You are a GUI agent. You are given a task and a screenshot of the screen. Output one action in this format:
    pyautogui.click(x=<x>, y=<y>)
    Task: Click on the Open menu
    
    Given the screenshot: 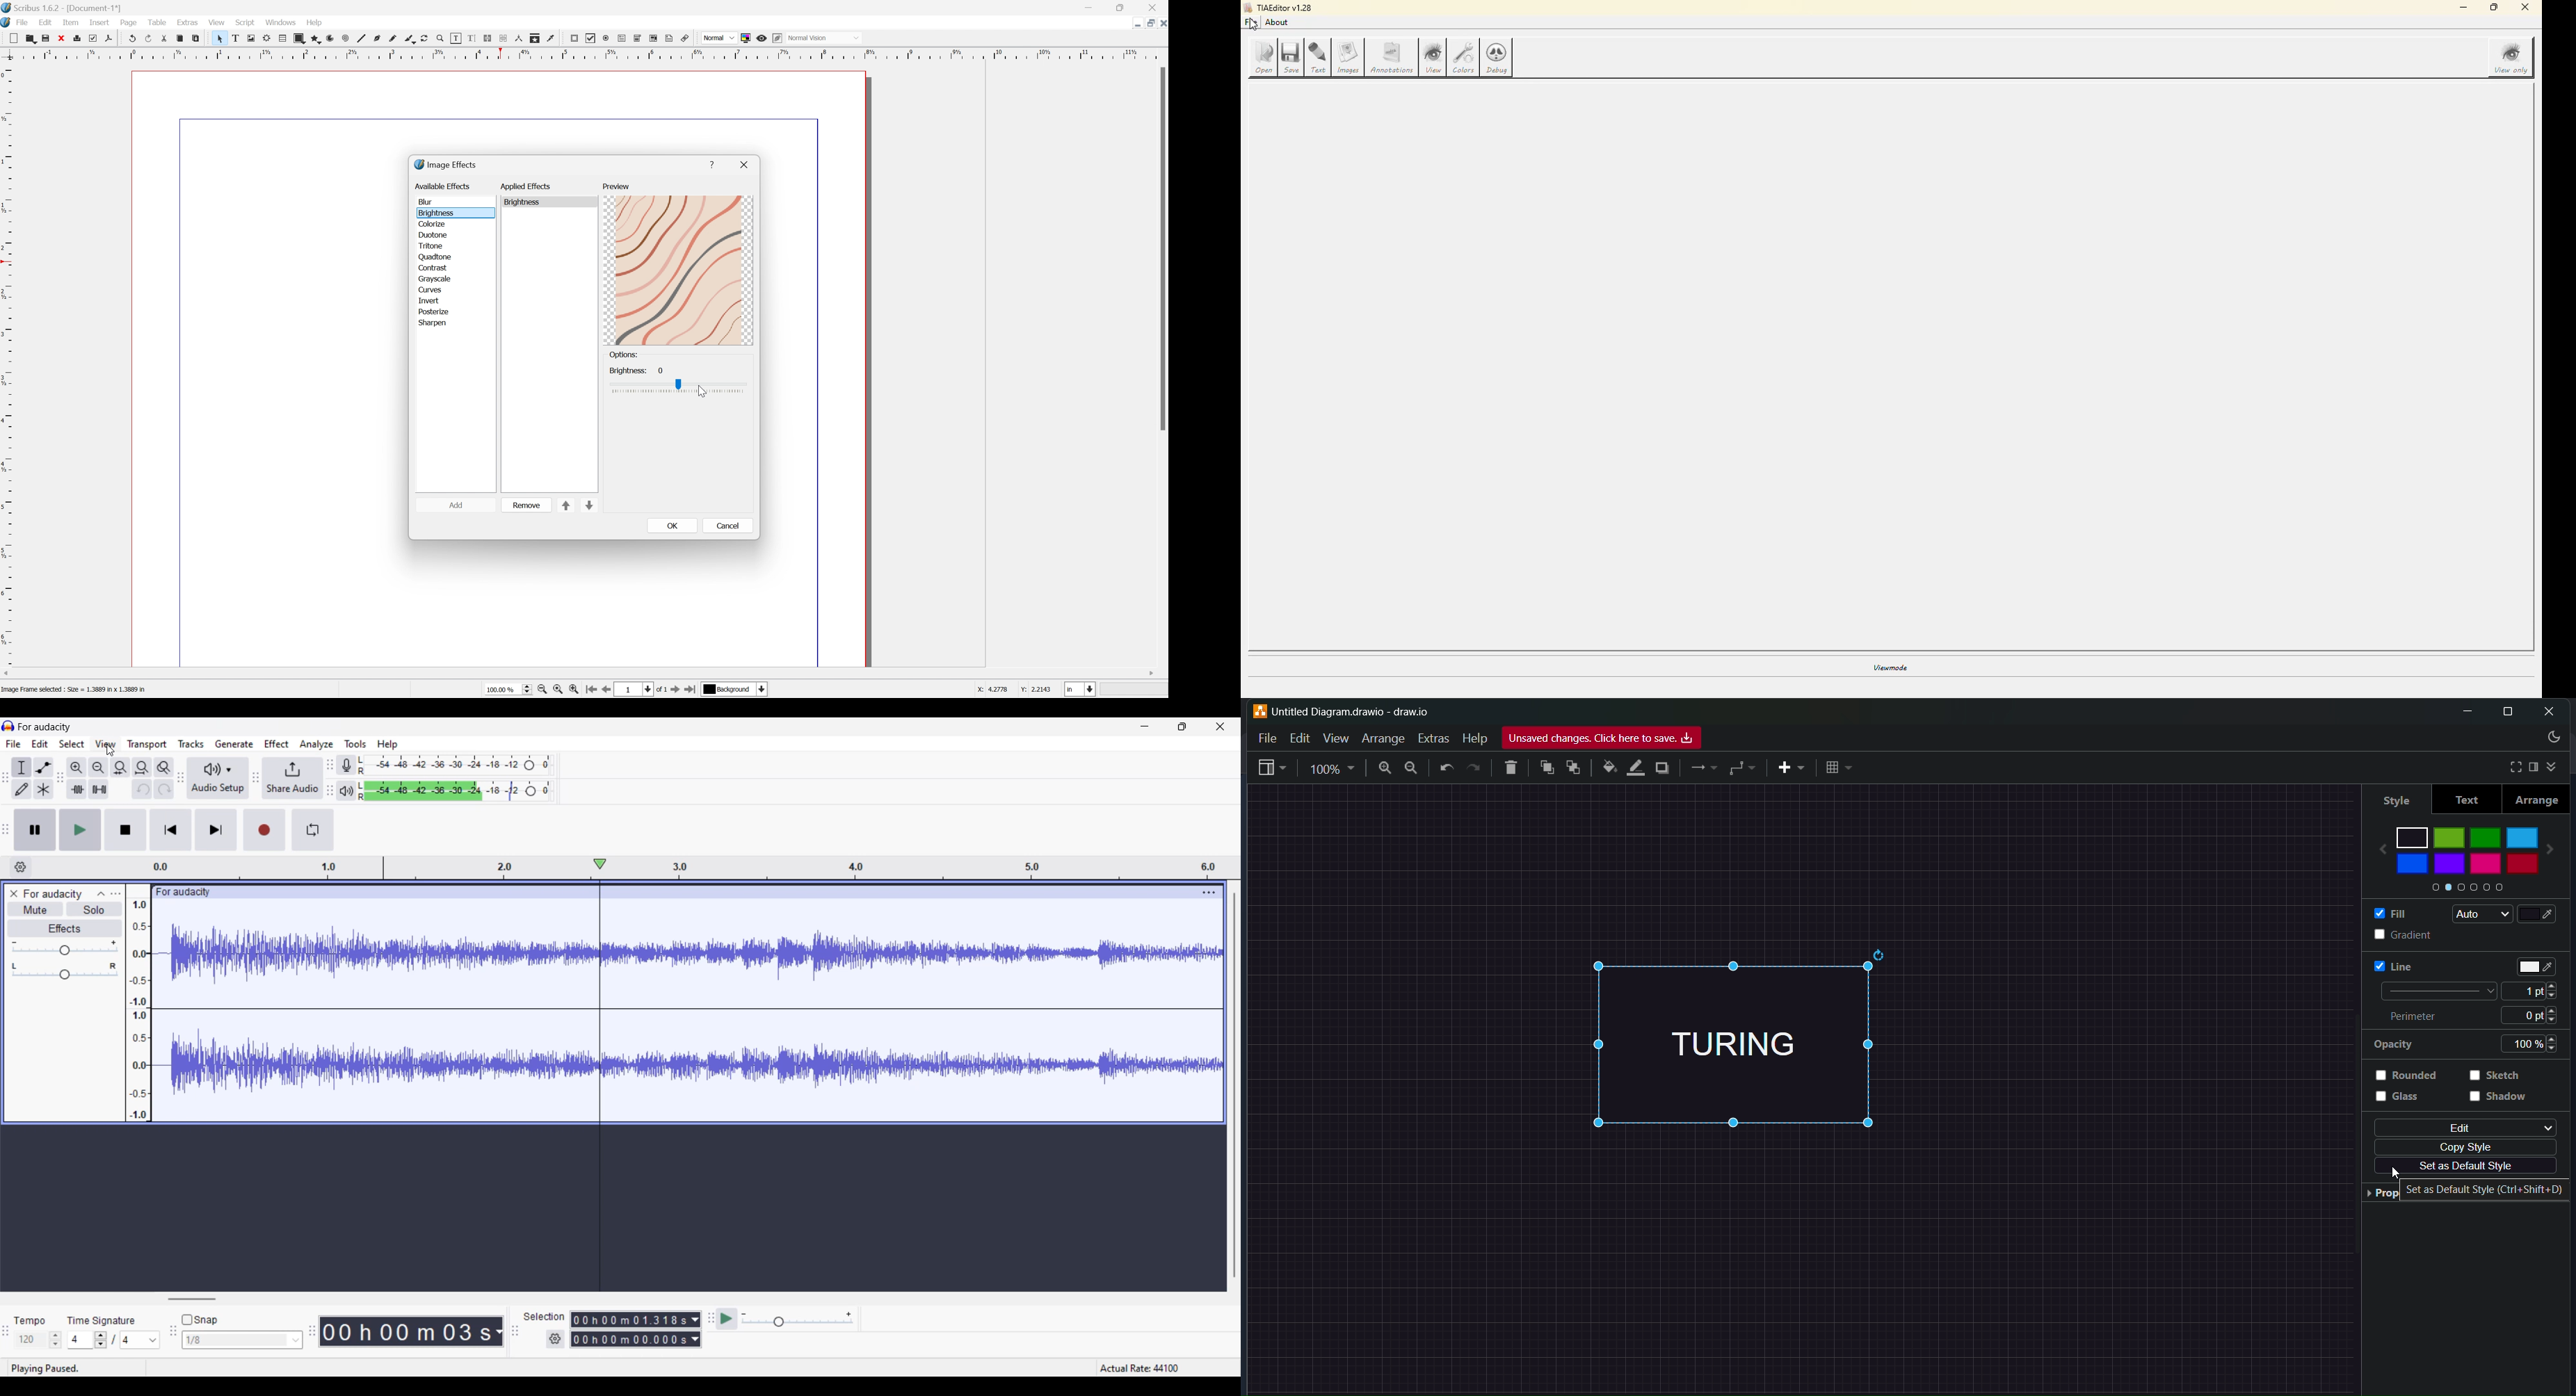 What is the action you would take?
    pyautogui.click(x=116, y=894)
    